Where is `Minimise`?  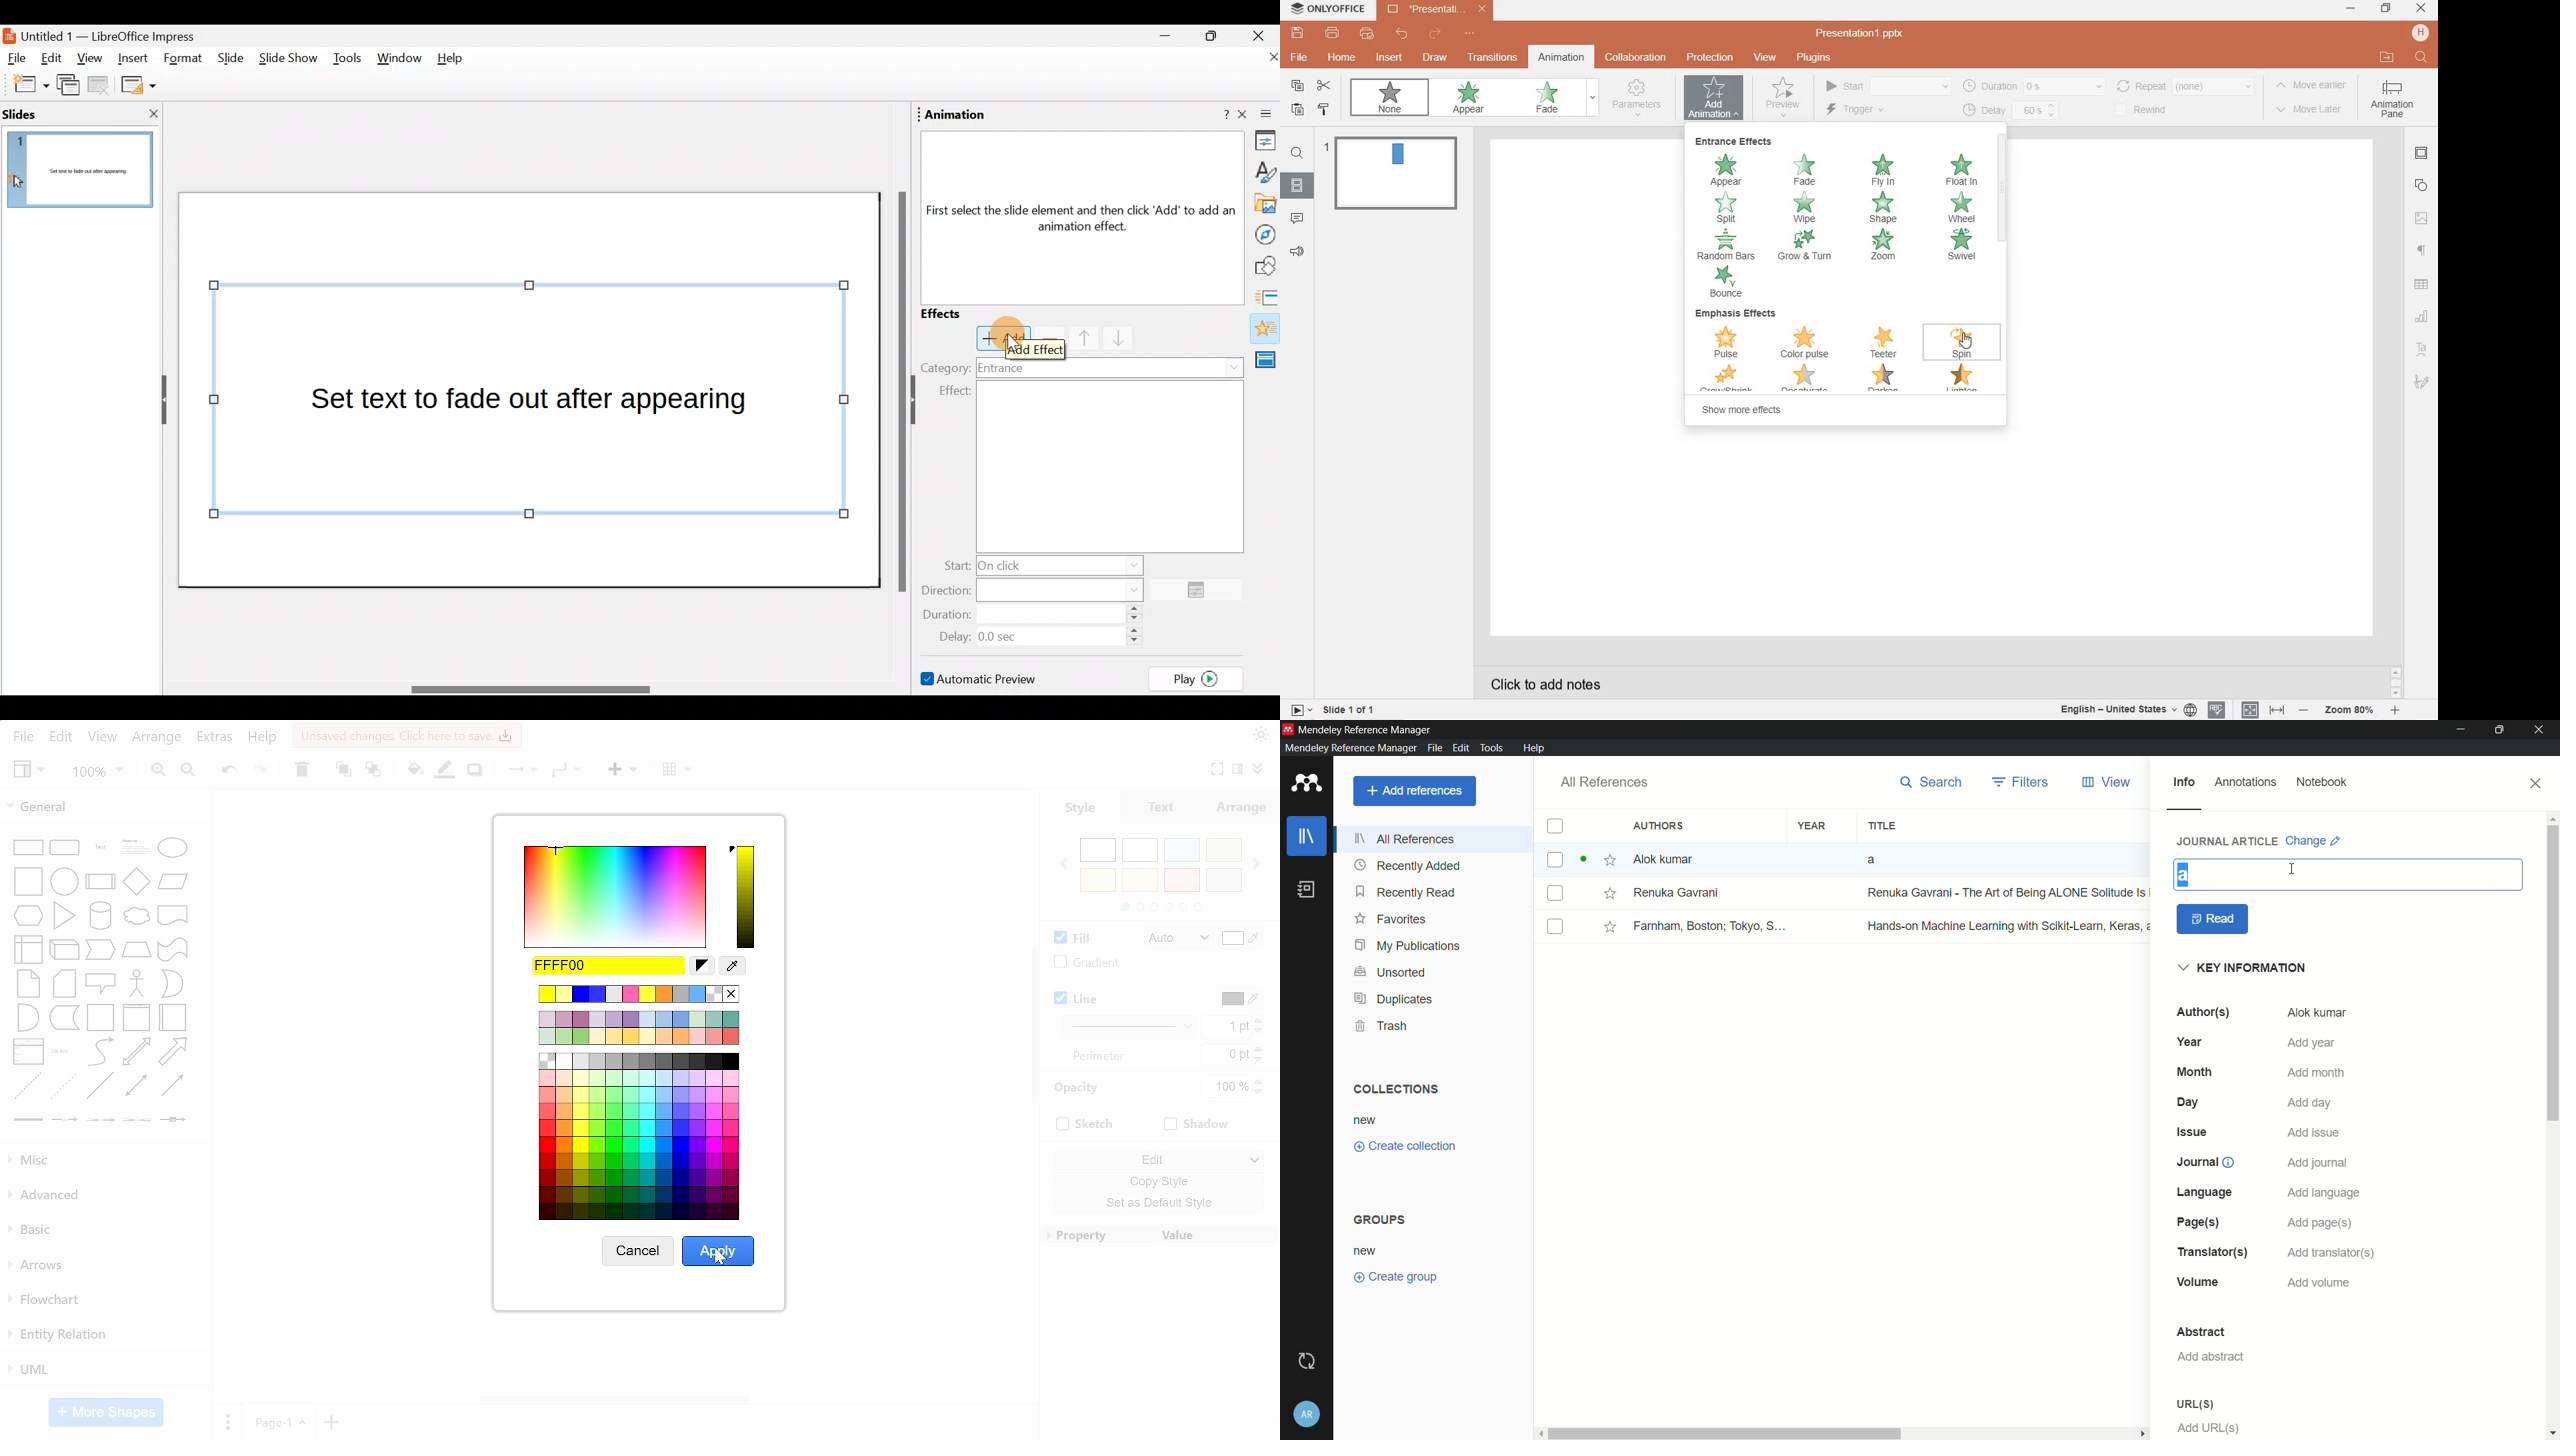
Minimise is located at coordinates (1163, 39).